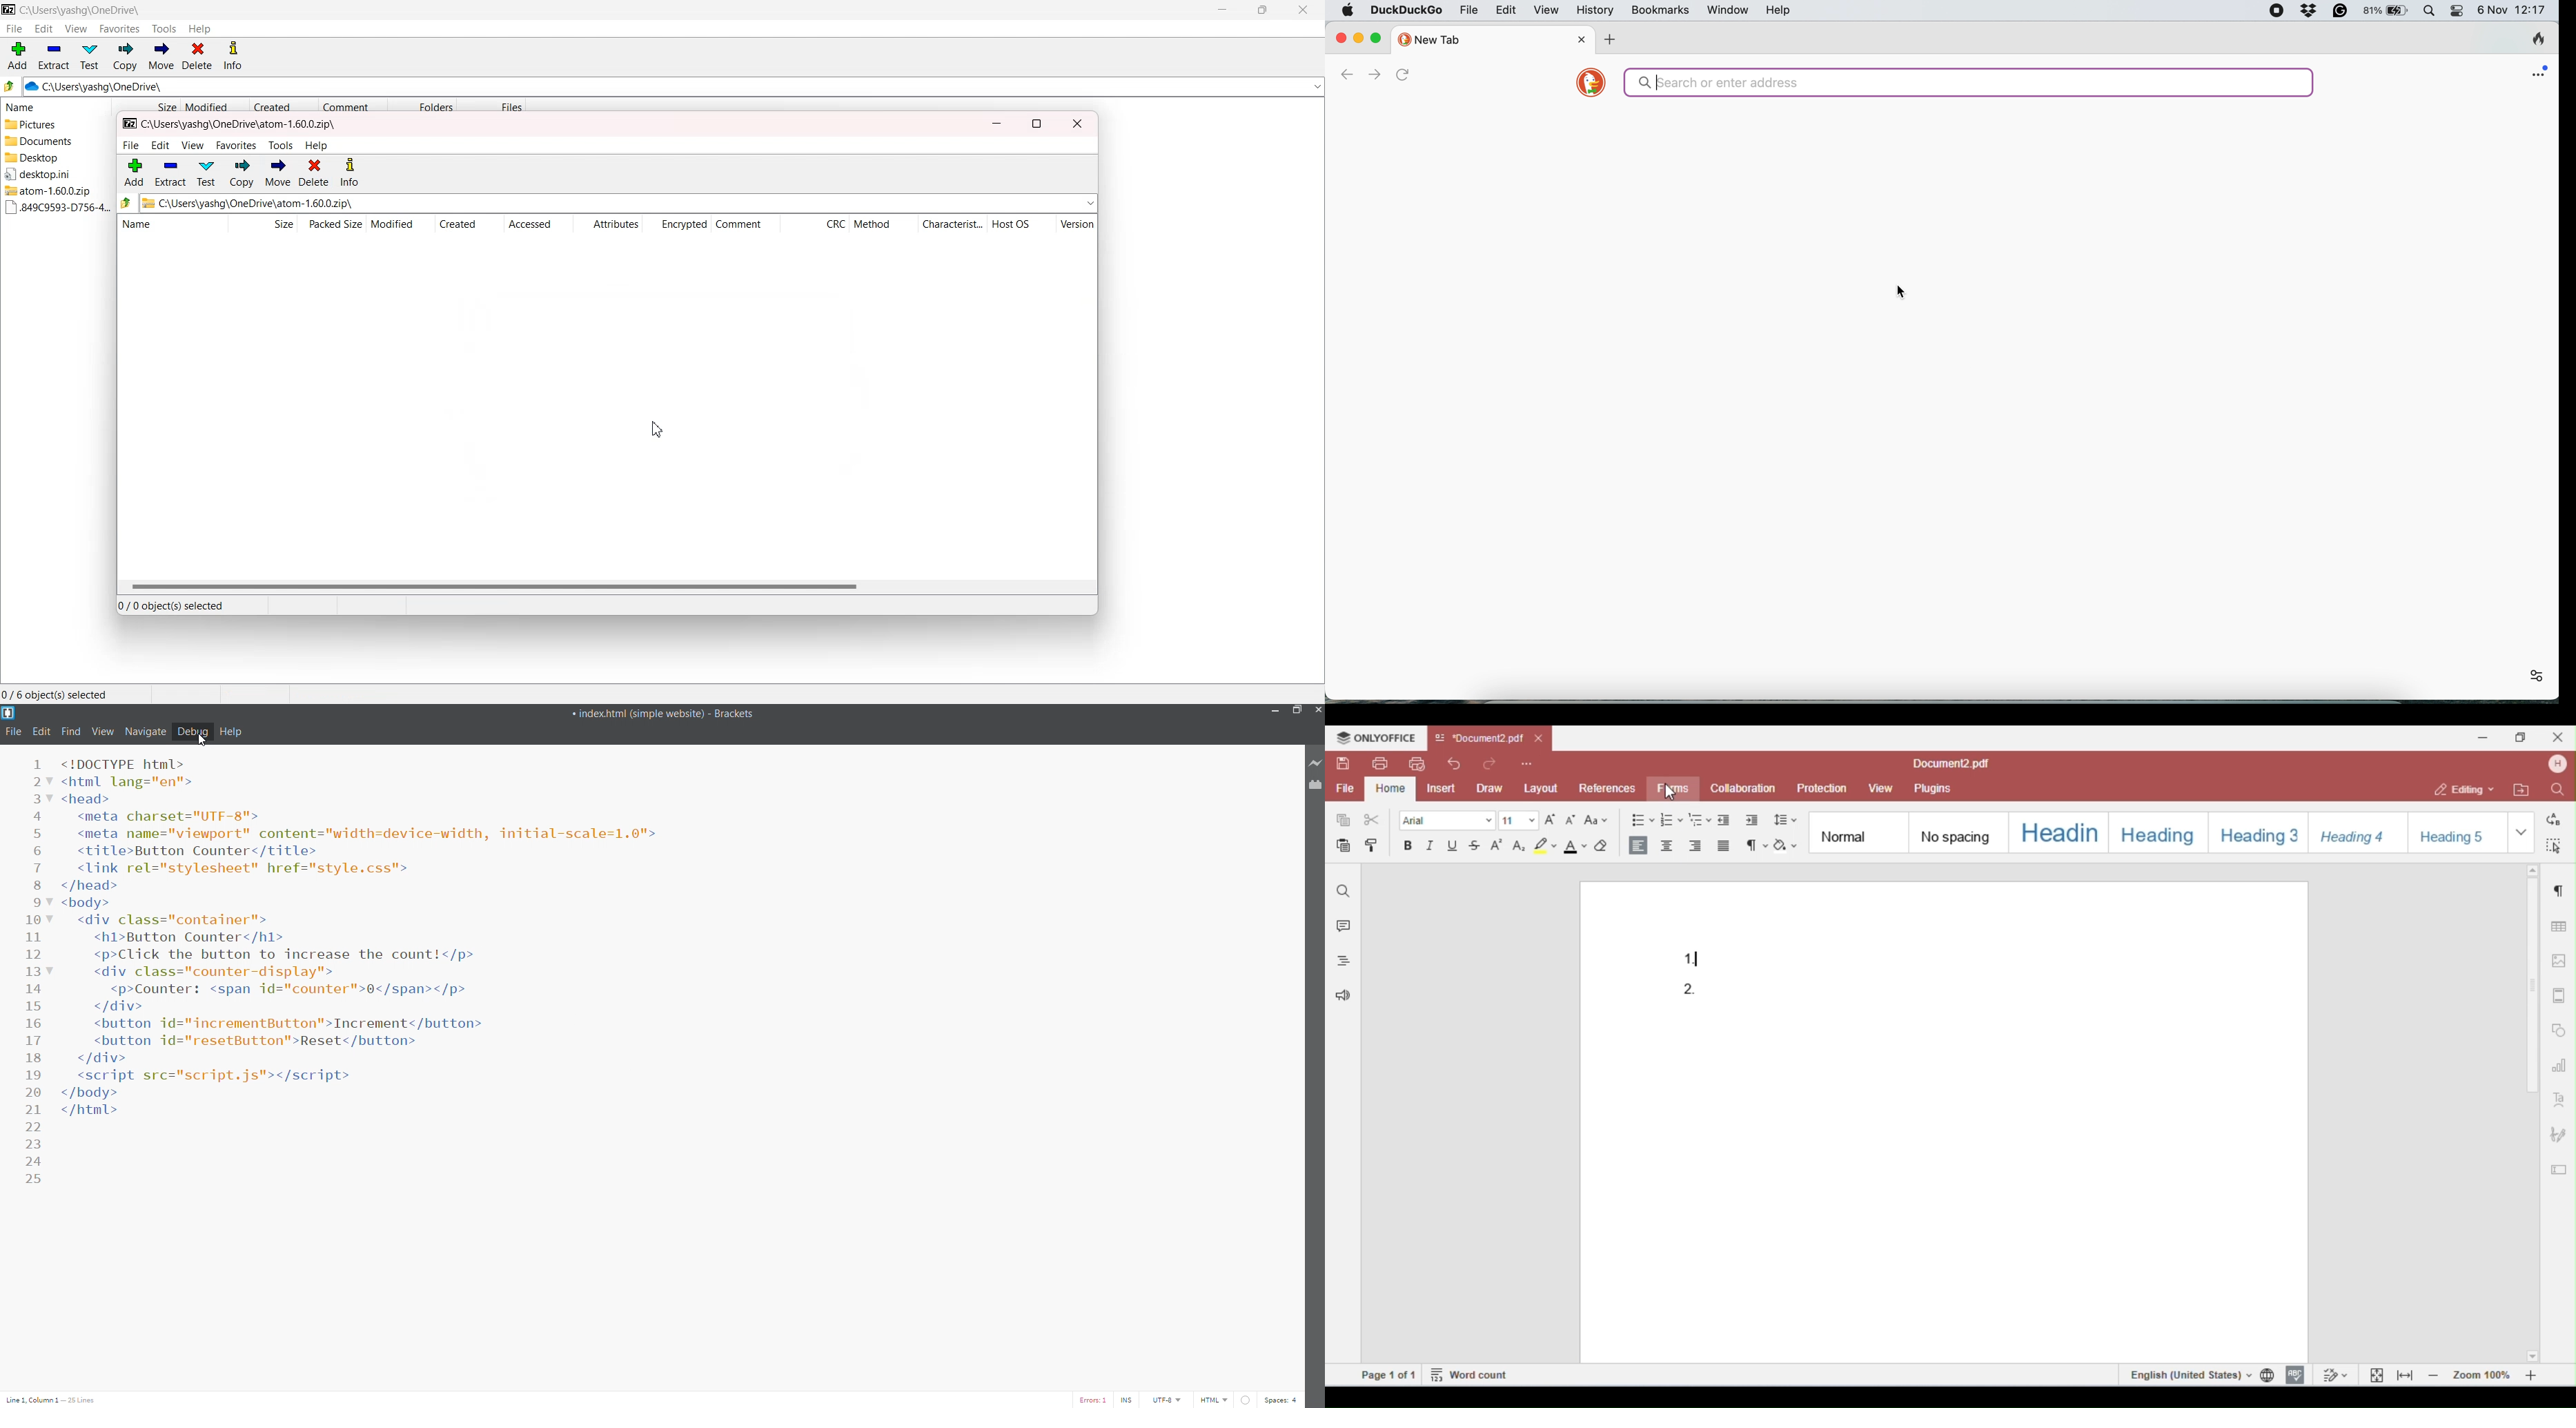 This screenshot has height=1428, width=2576. Describe the element at coordinates (2535, 73) in the screenshot. I see `open application menu` at that location.